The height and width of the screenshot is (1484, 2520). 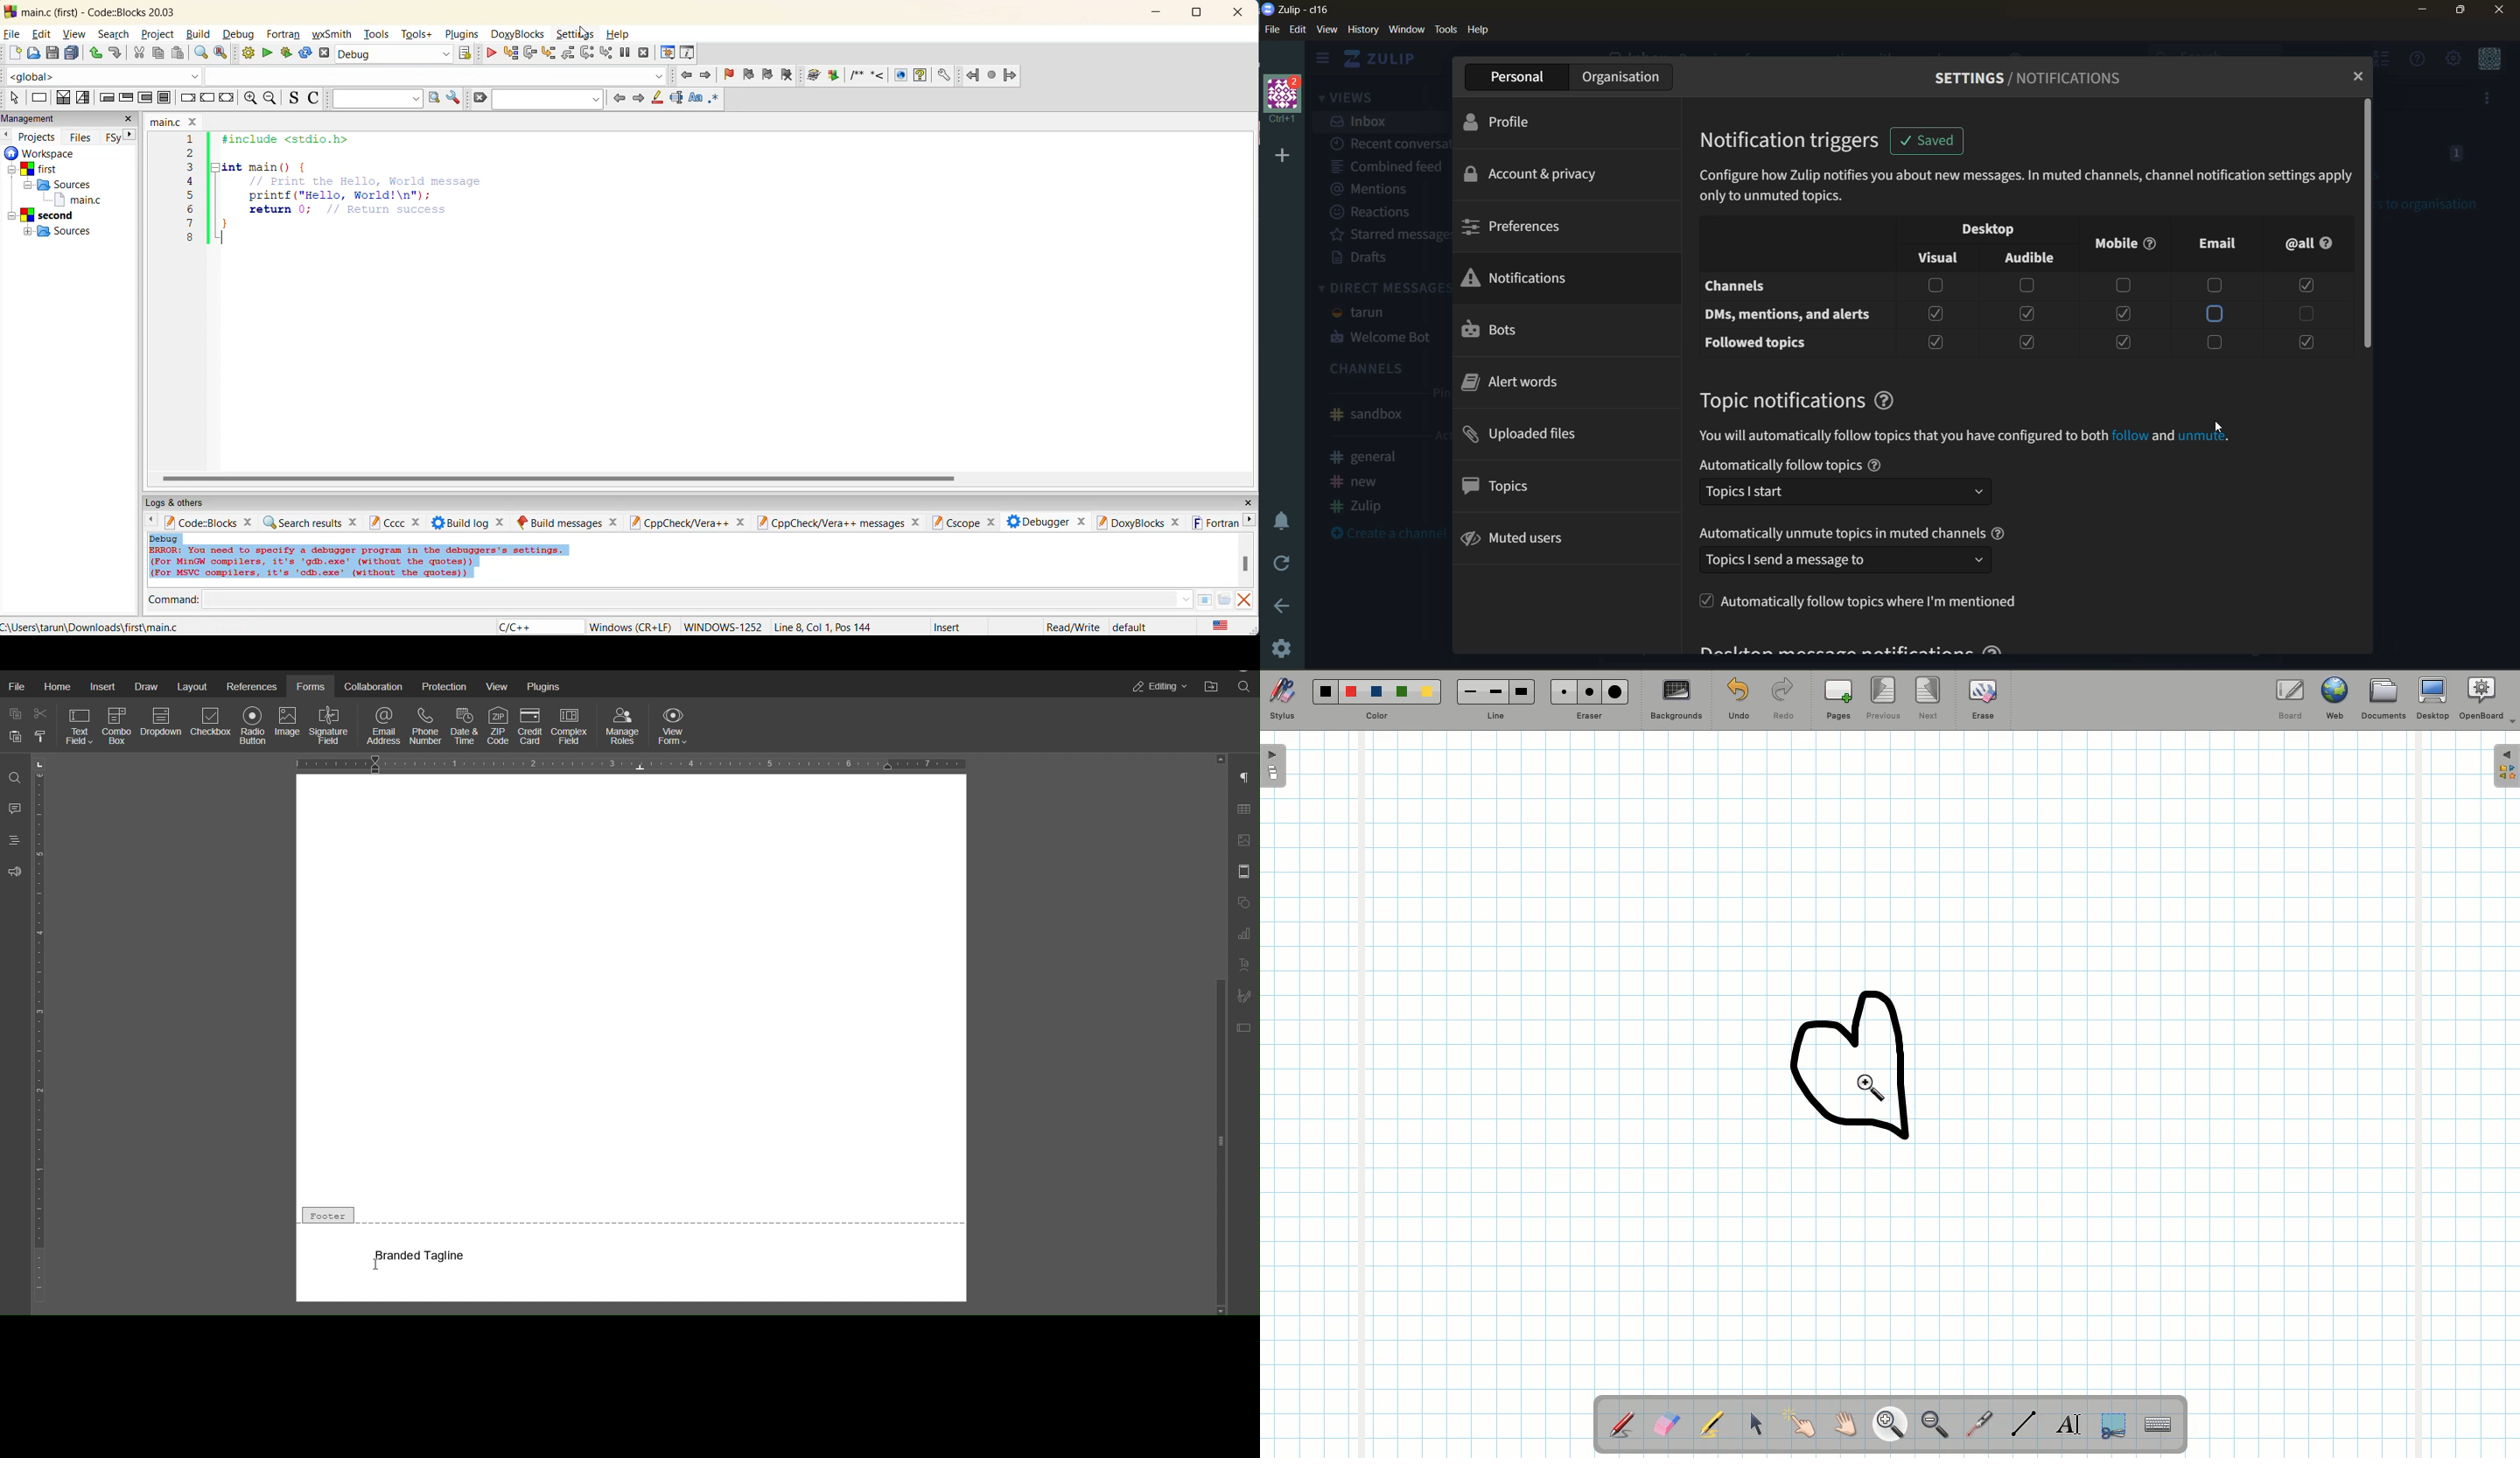 What do you see at coordinates (37, 137) in the screenshot?
I see `projects` at bounding box center [37, 137].